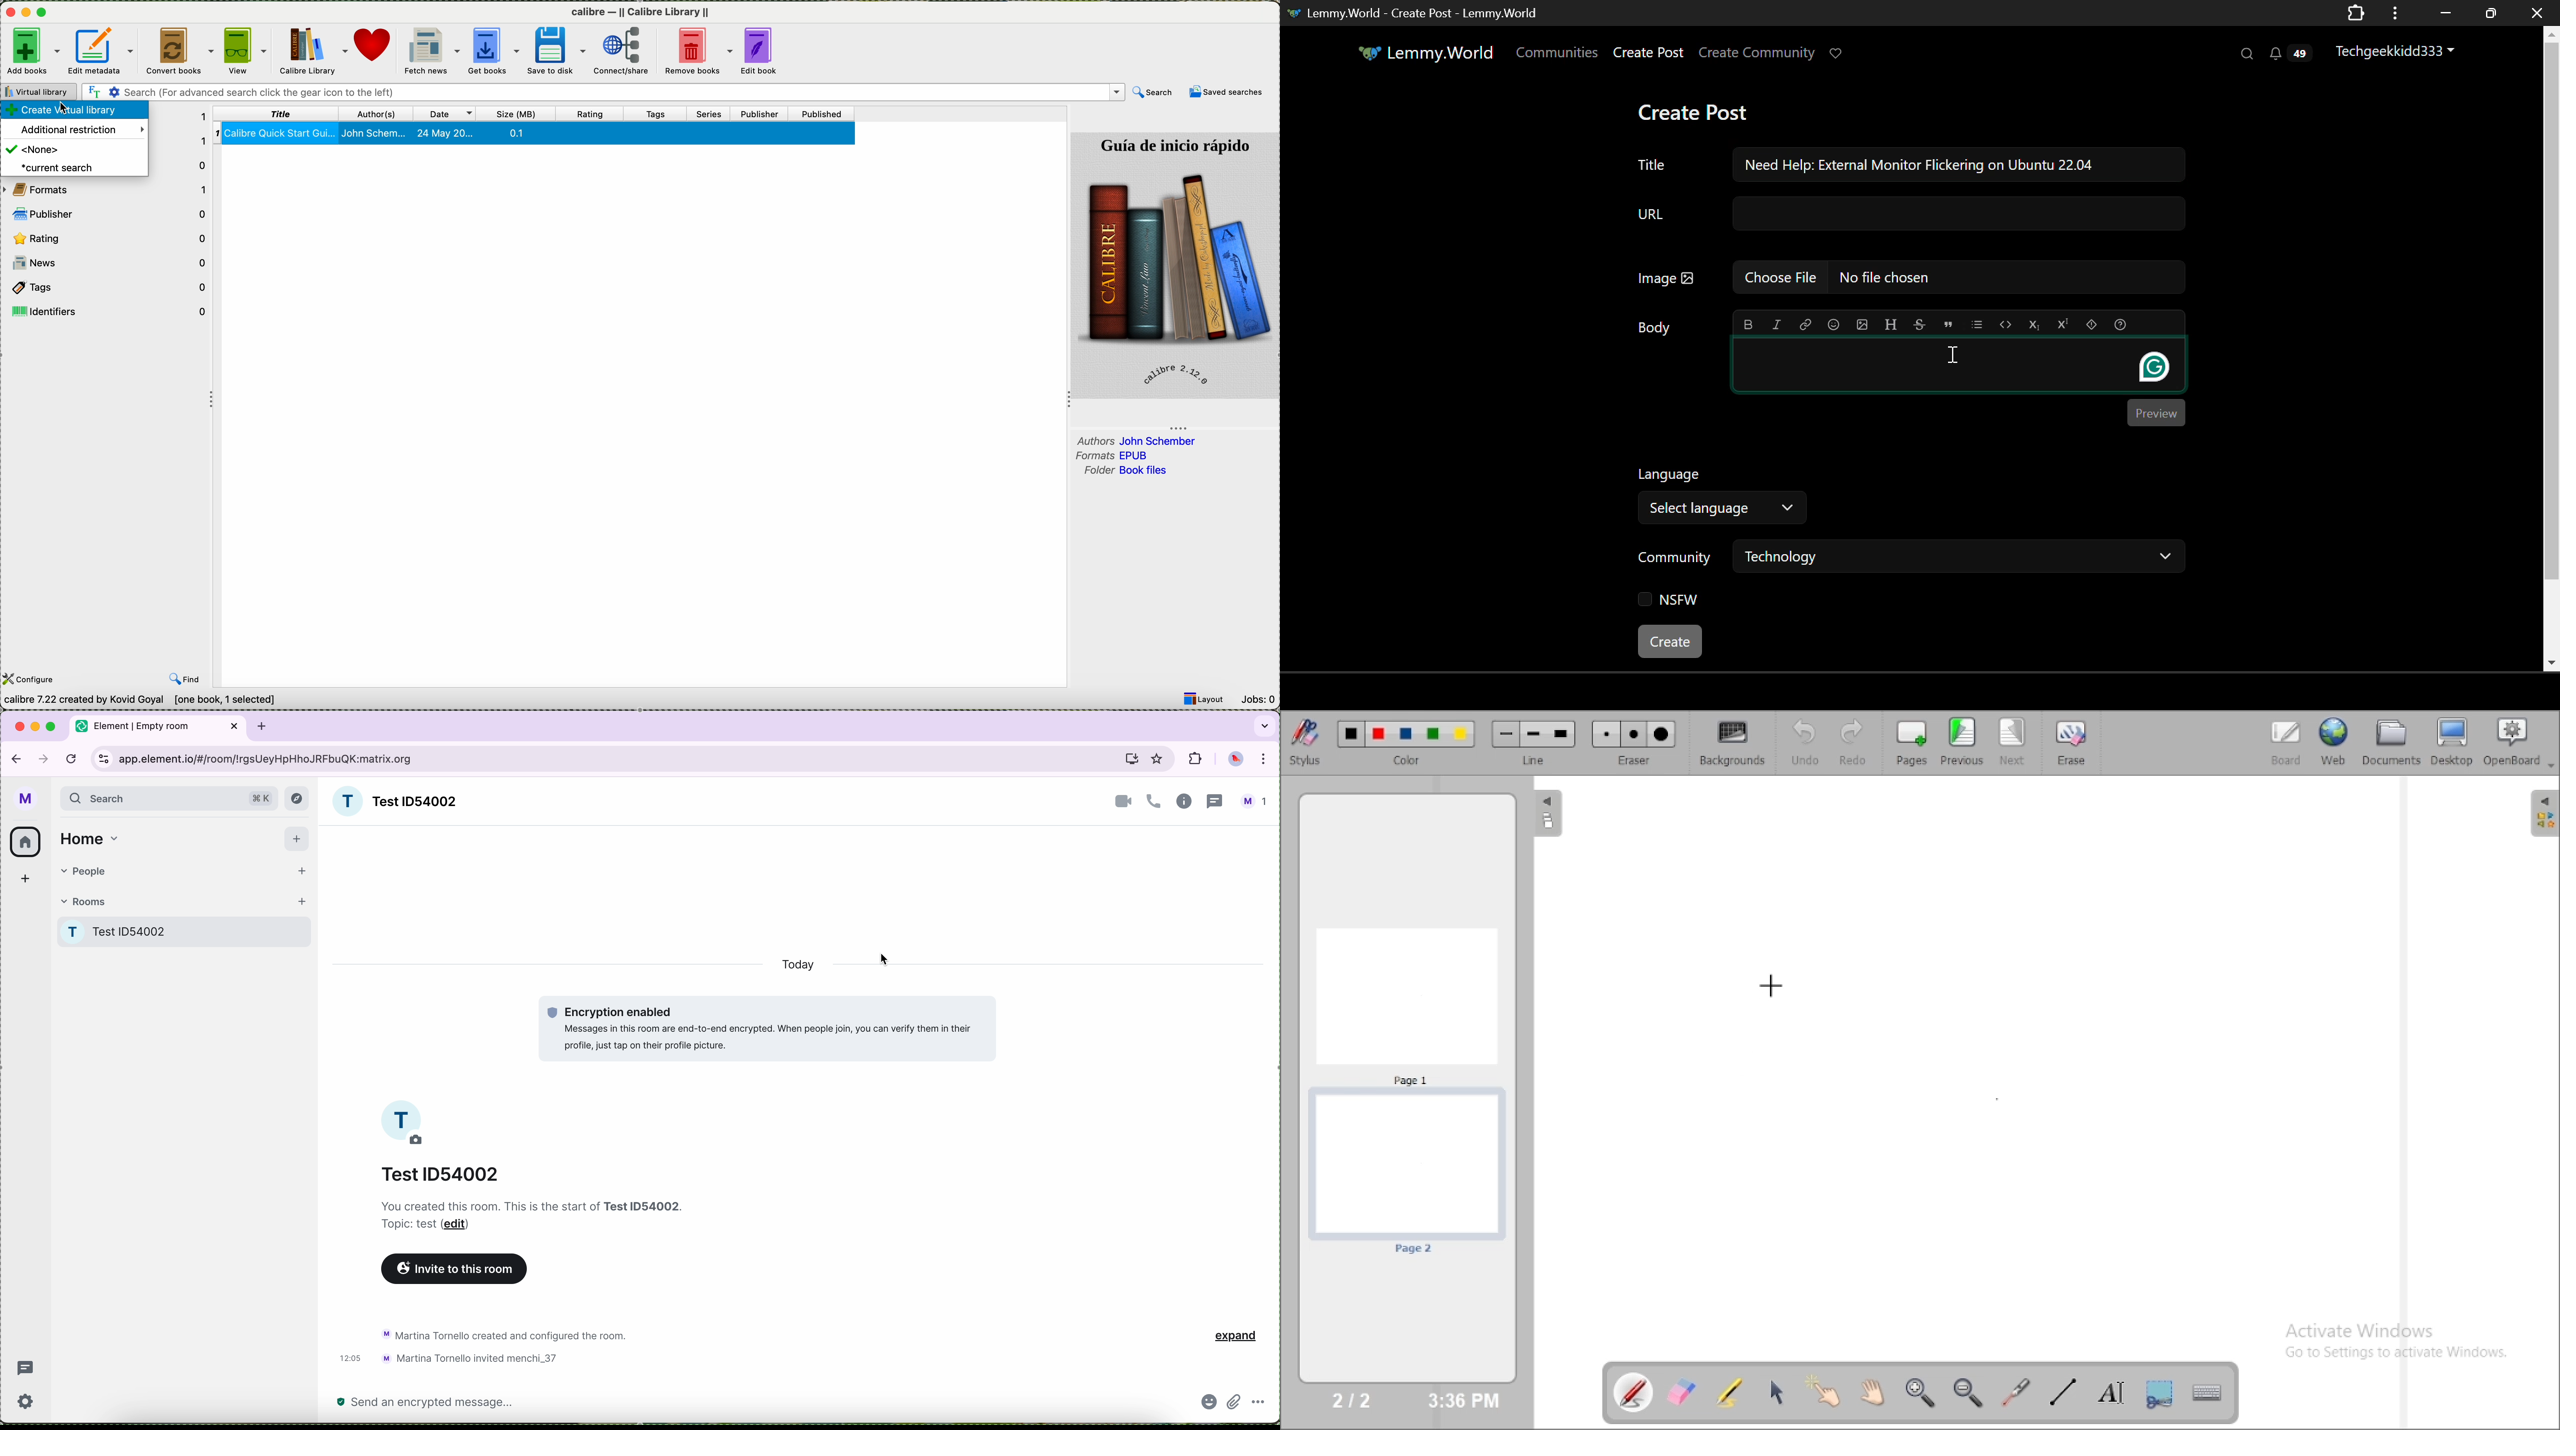 This screenshot has width=2576, height=1456. Describe the element at coordinates (1215, 801) in the screenshot. I see `threads` at that location.